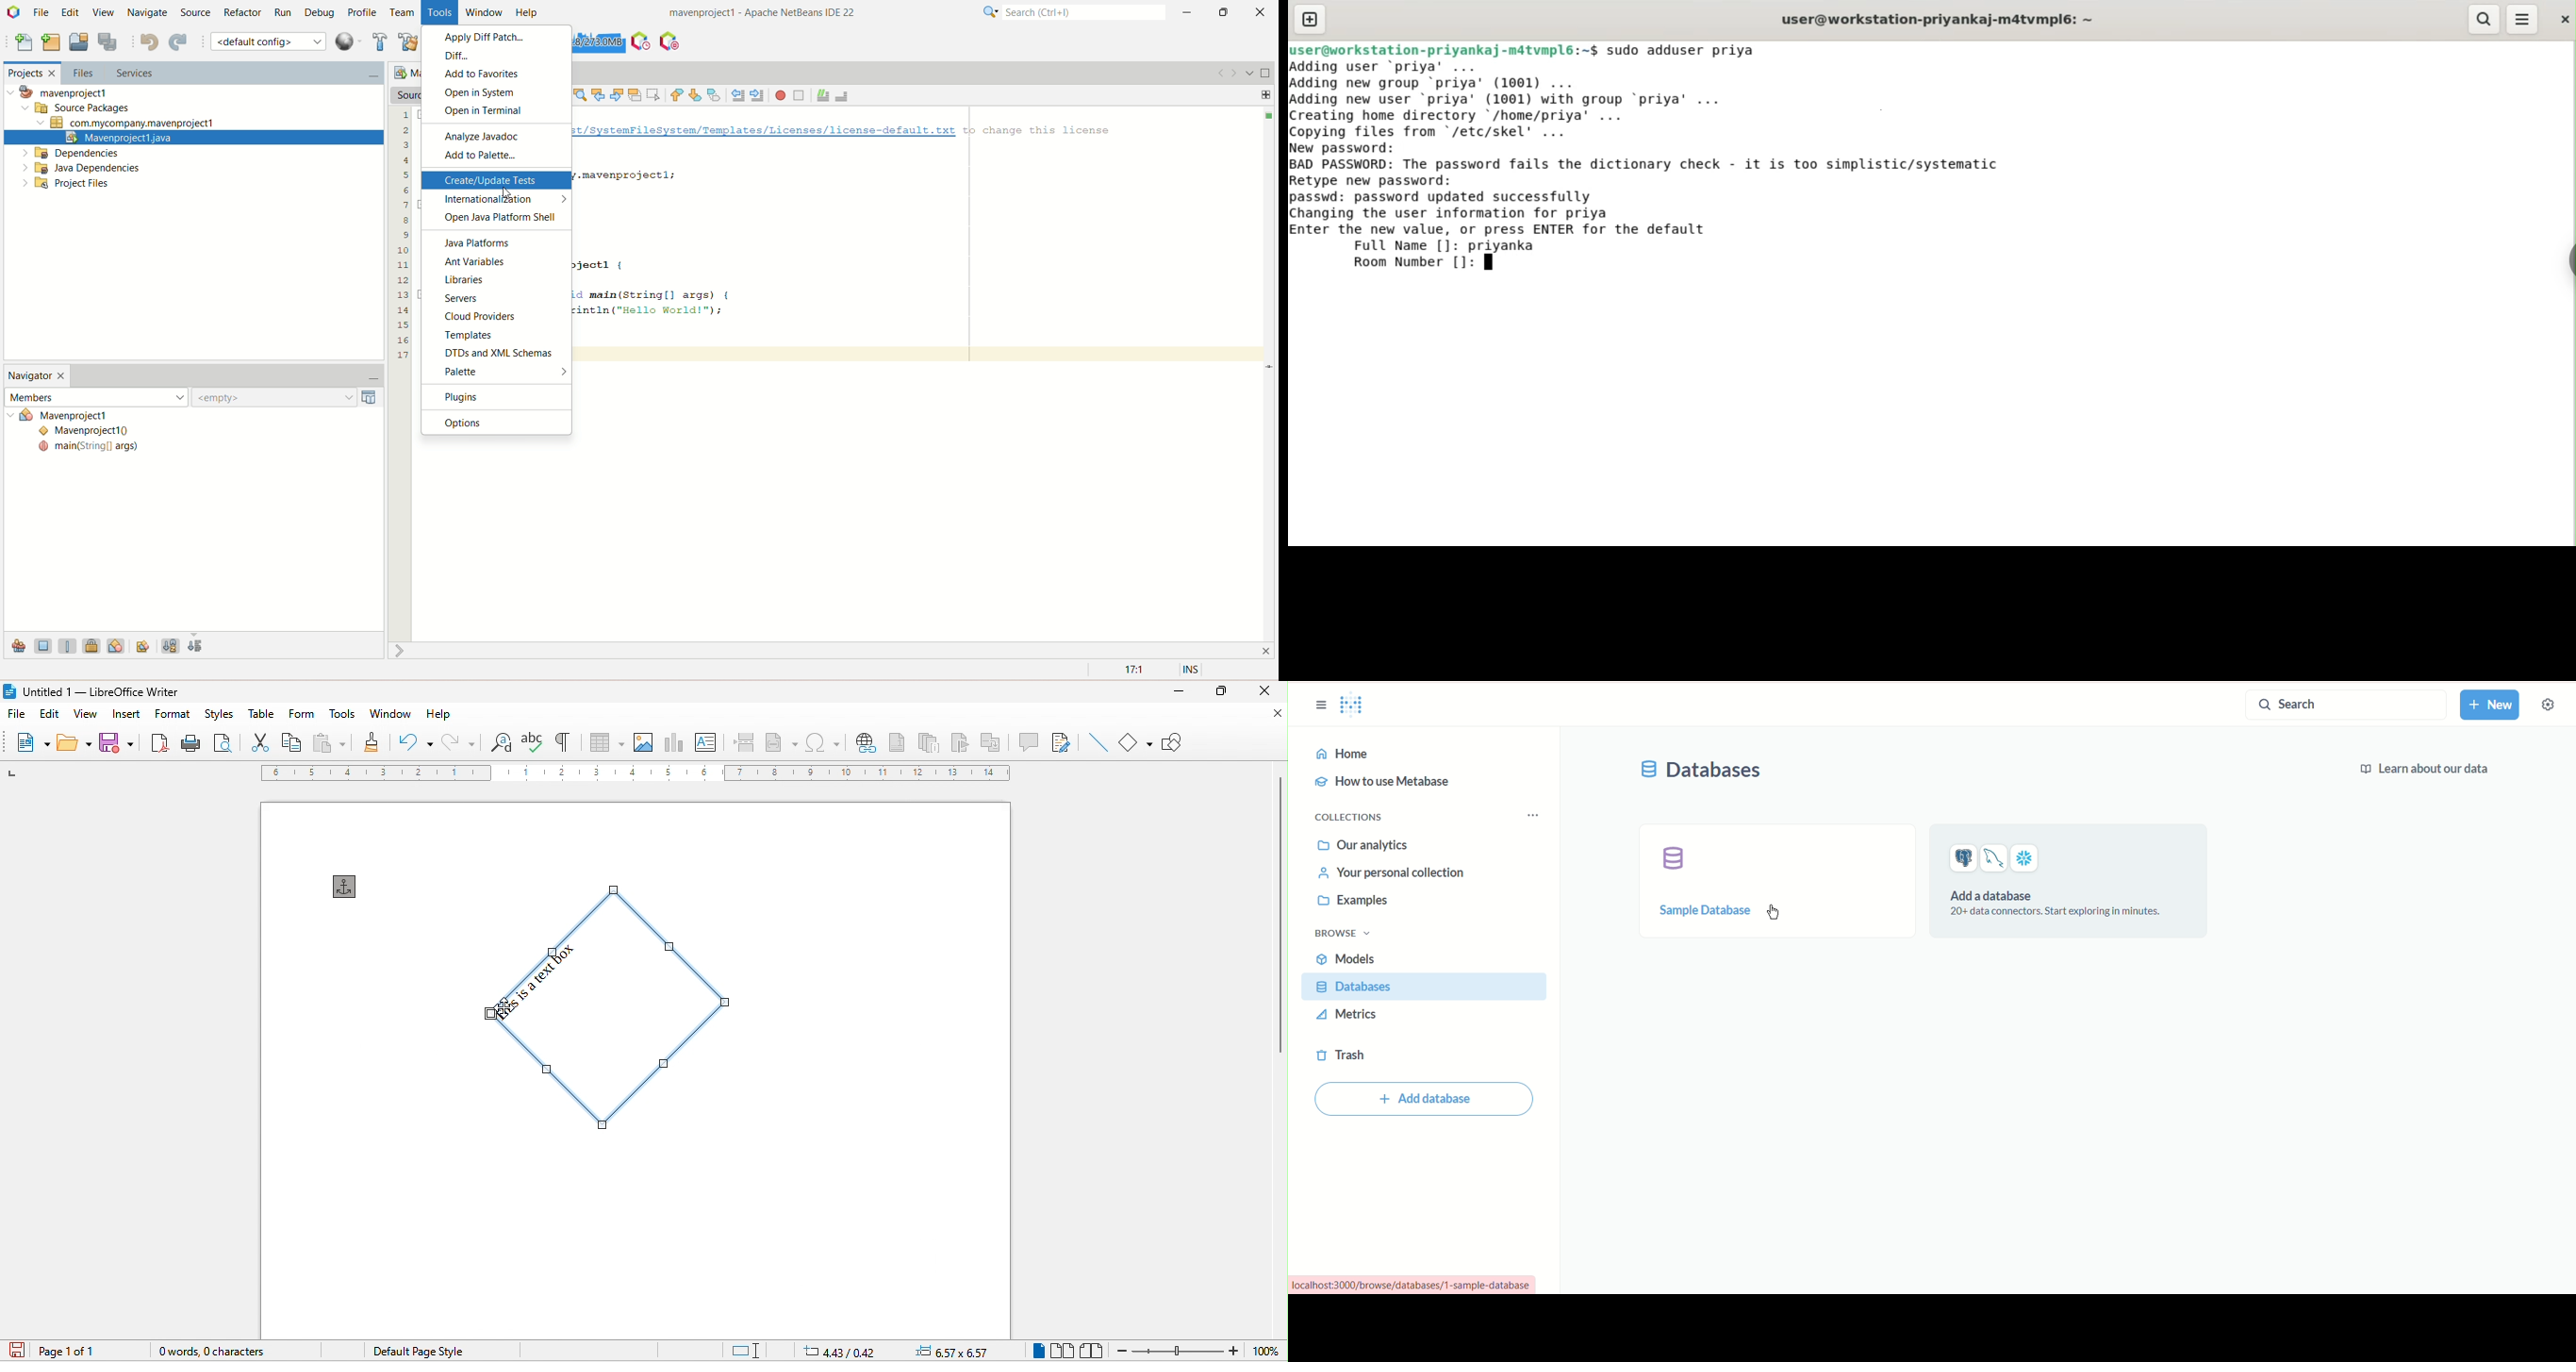  What do you see at coordinates (391, 714) in the screenshot?
I see `window` at bounding box center [391, 714].